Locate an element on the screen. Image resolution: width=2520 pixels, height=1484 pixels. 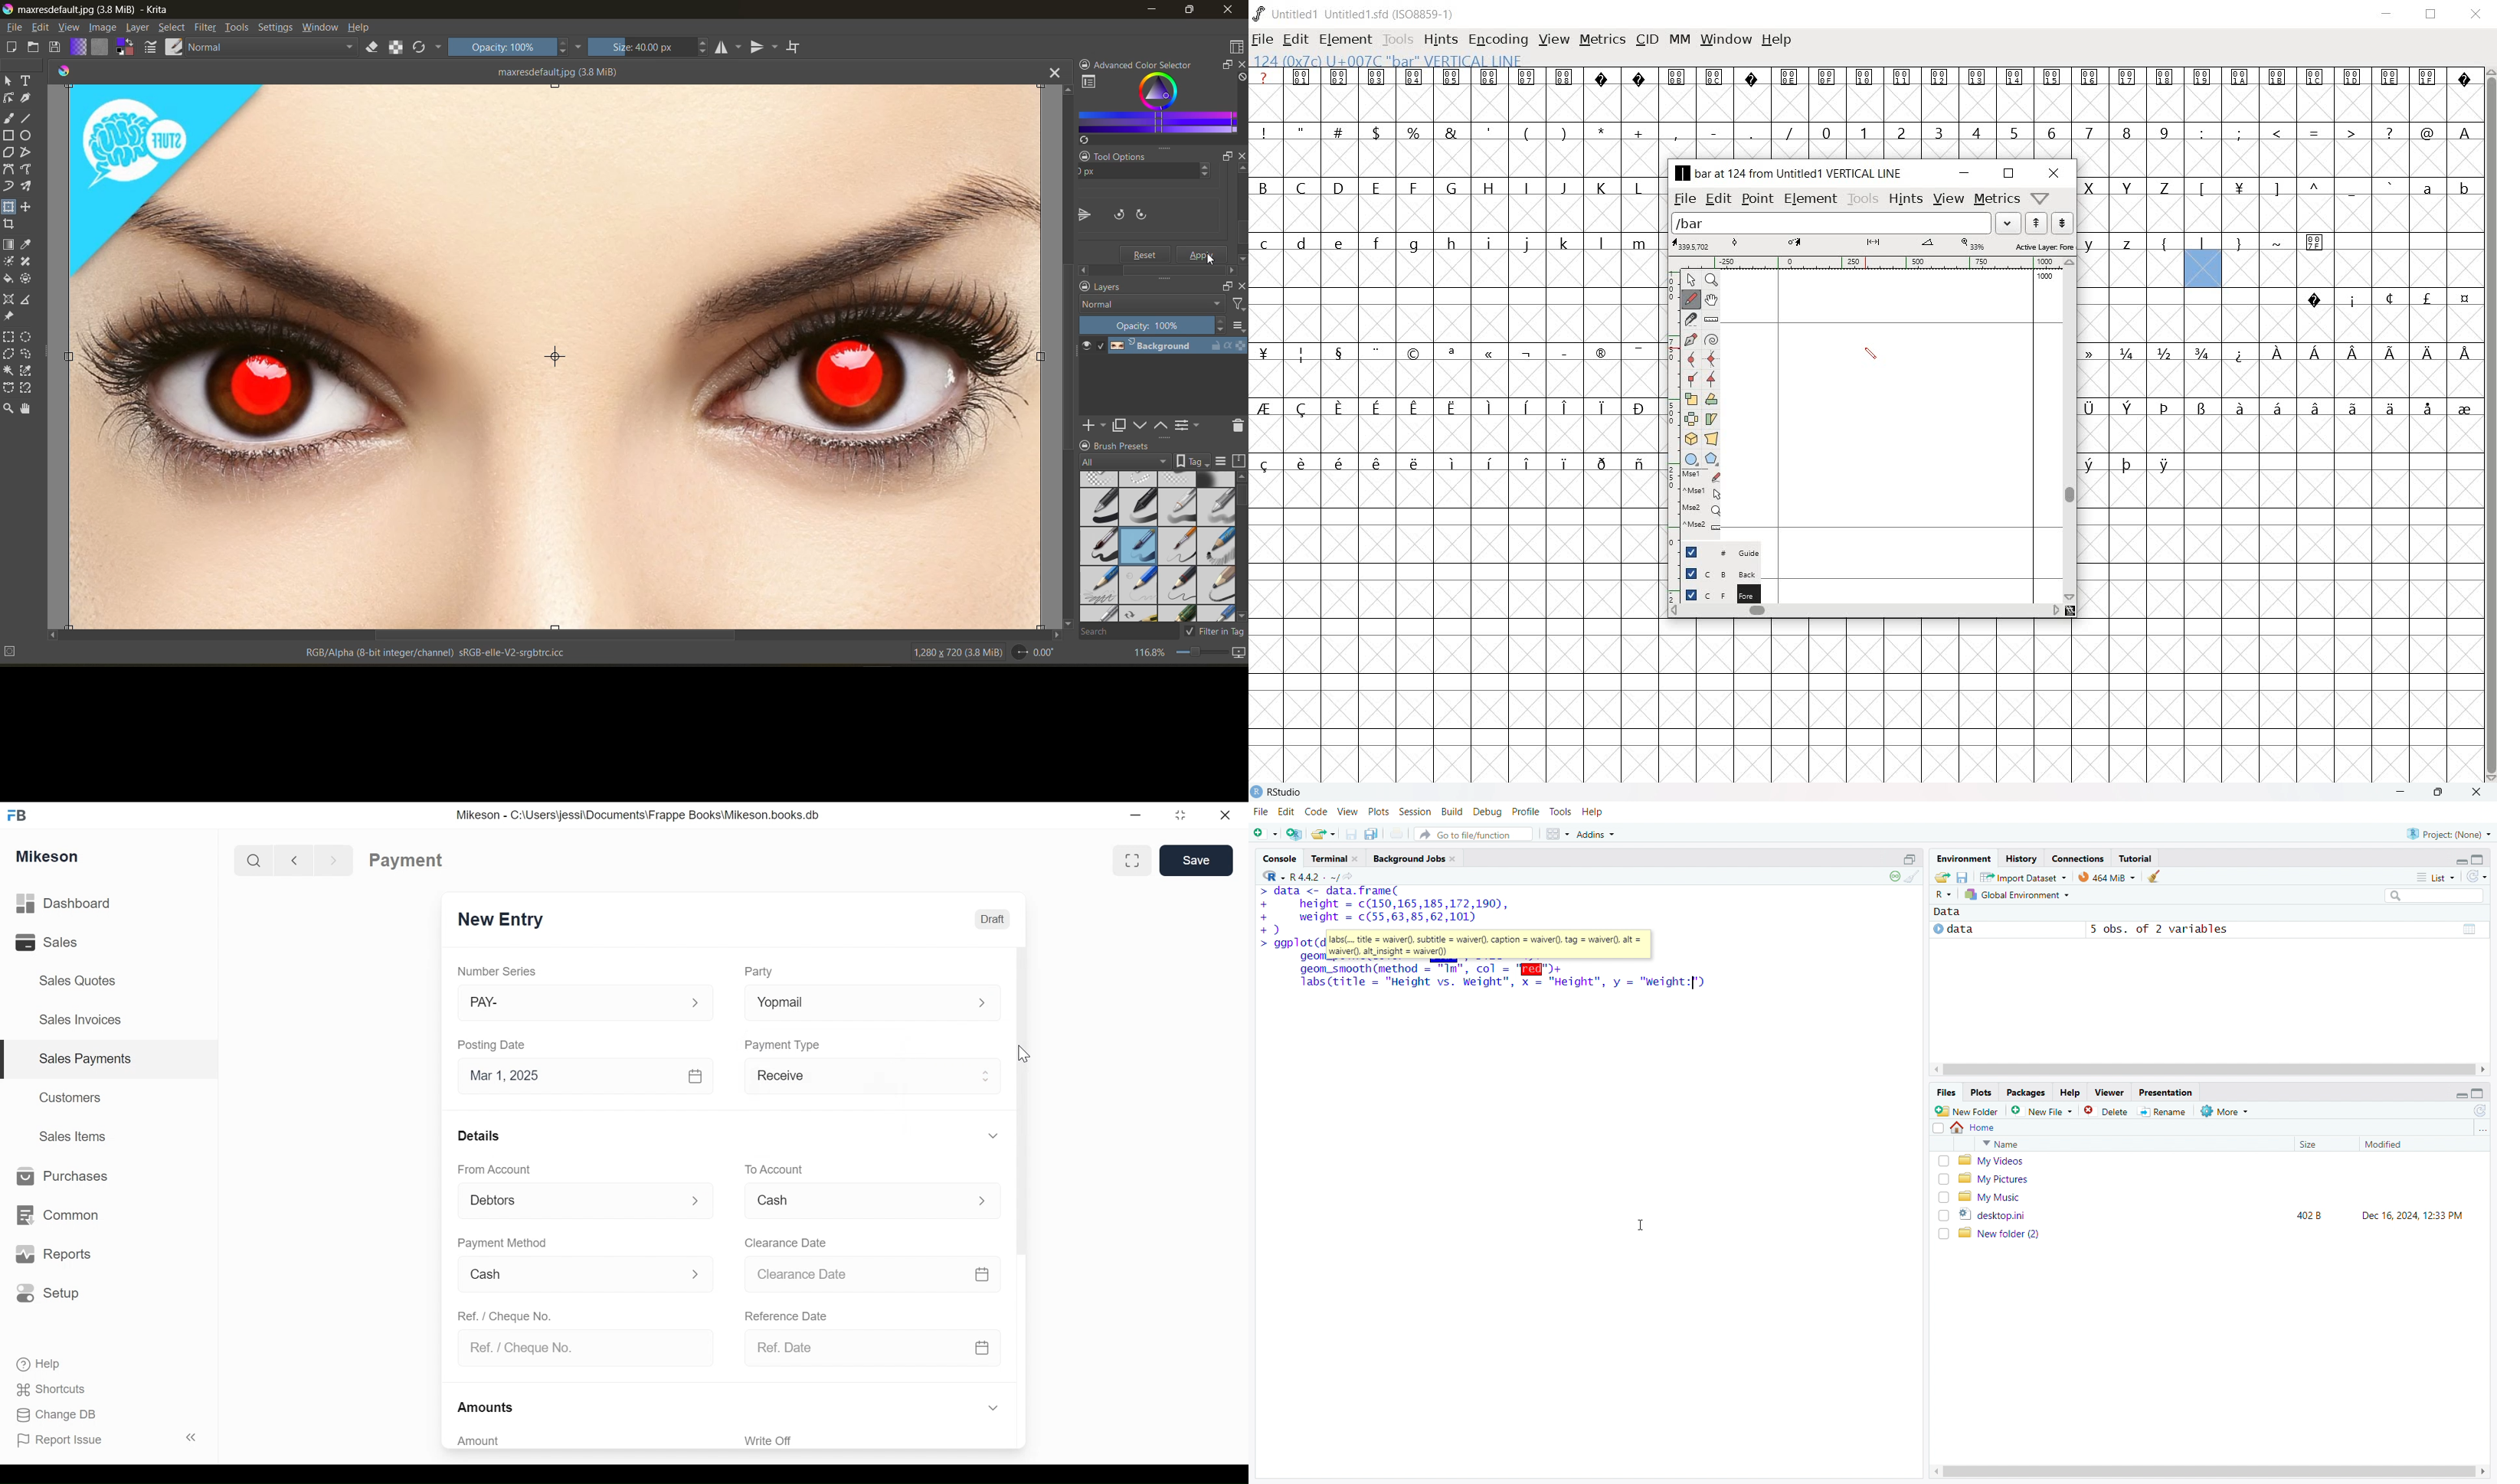
more is located at coordinates (2226, 1111).